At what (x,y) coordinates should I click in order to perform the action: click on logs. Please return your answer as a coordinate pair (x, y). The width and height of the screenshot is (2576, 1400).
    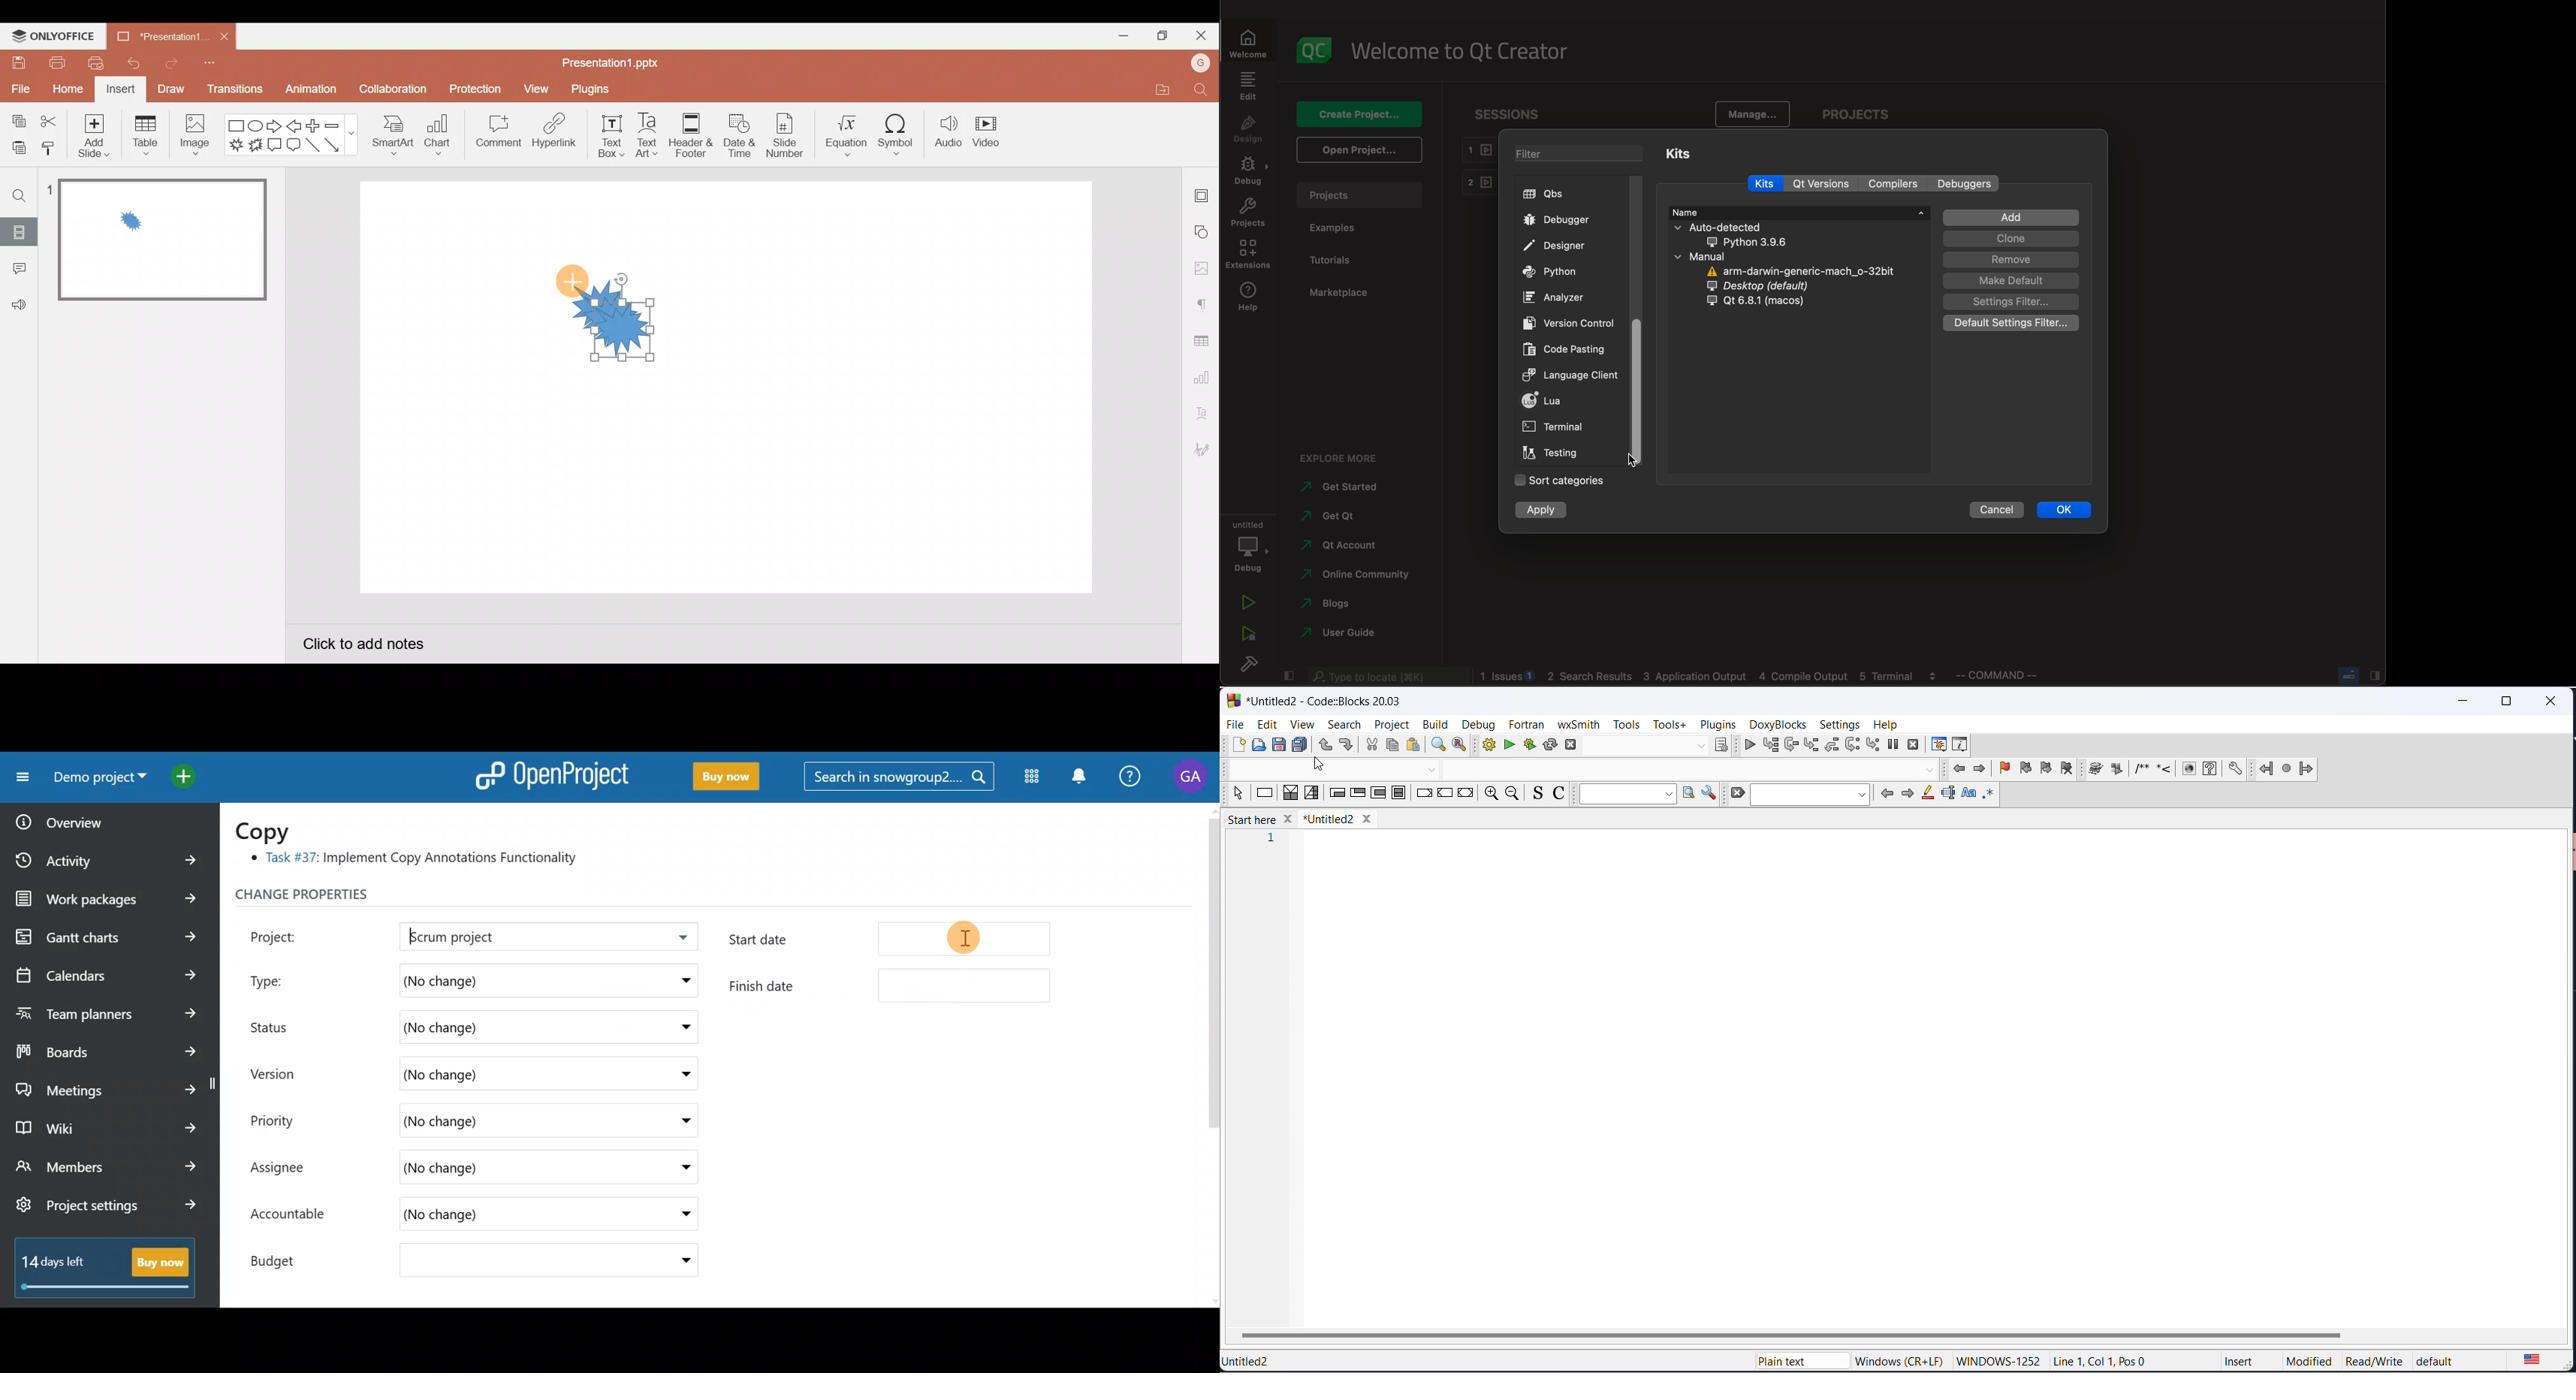
    Looking at the image, I should click on (1711, 678).